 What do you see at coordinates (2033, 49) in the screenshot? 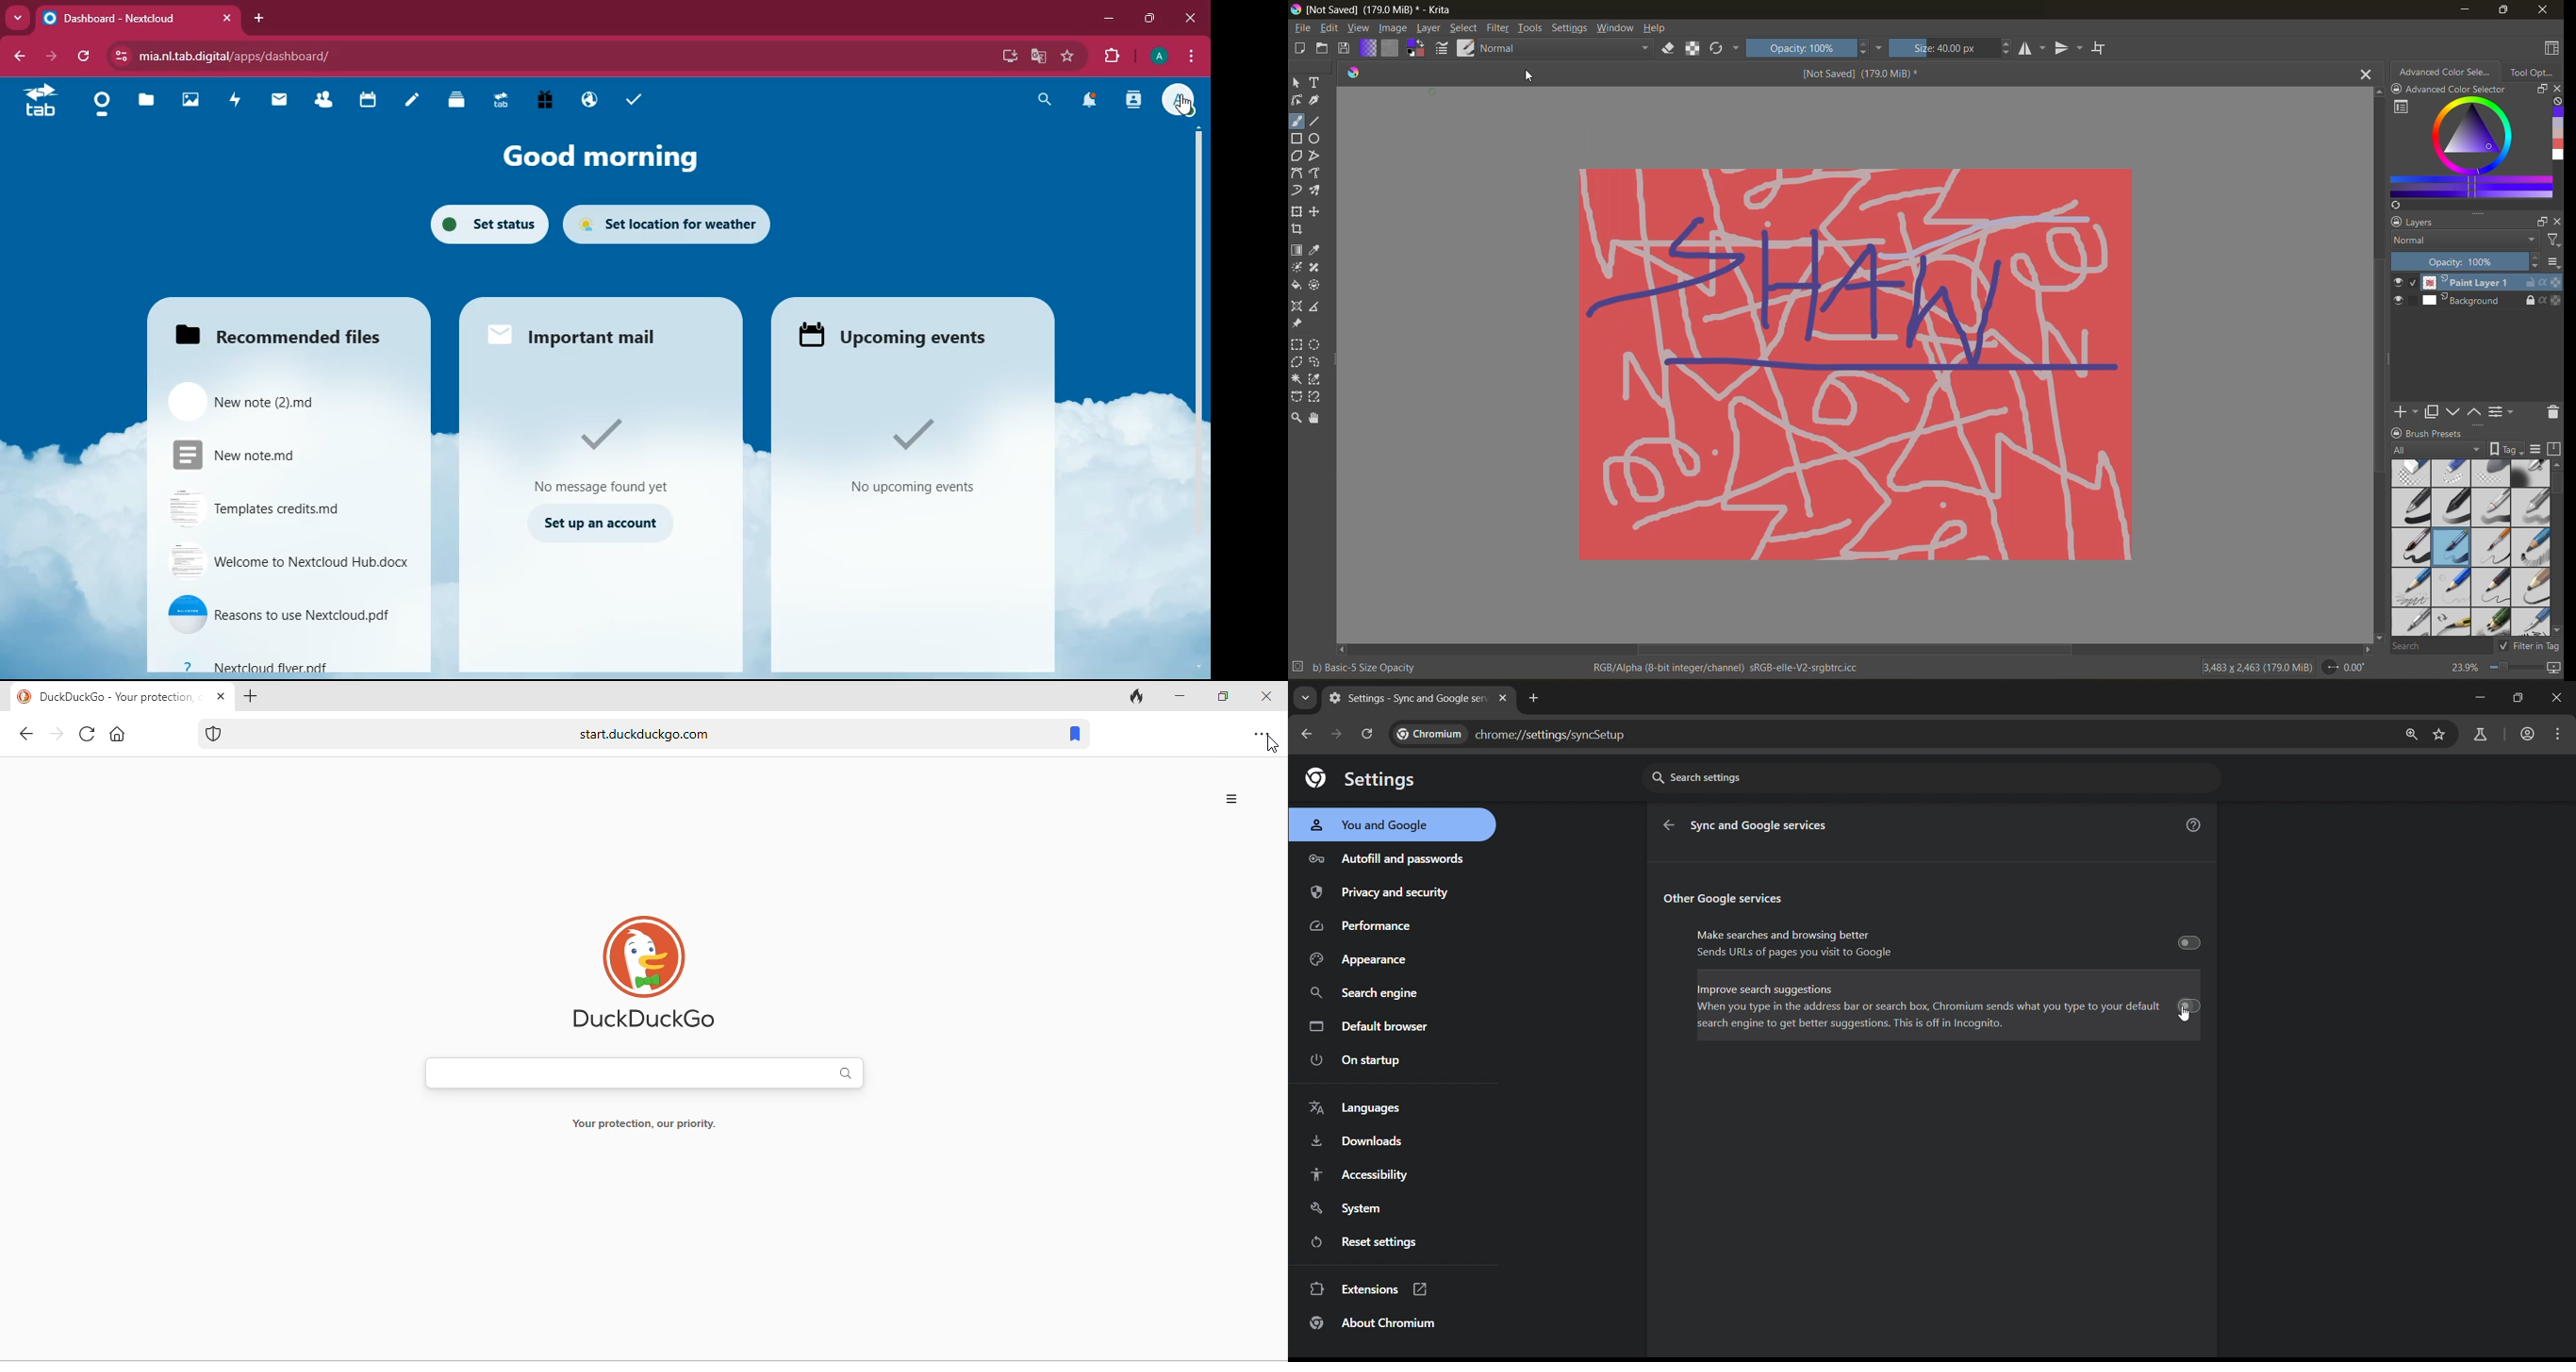
I see `horizontal flip` at bounding box center [2033, 49].